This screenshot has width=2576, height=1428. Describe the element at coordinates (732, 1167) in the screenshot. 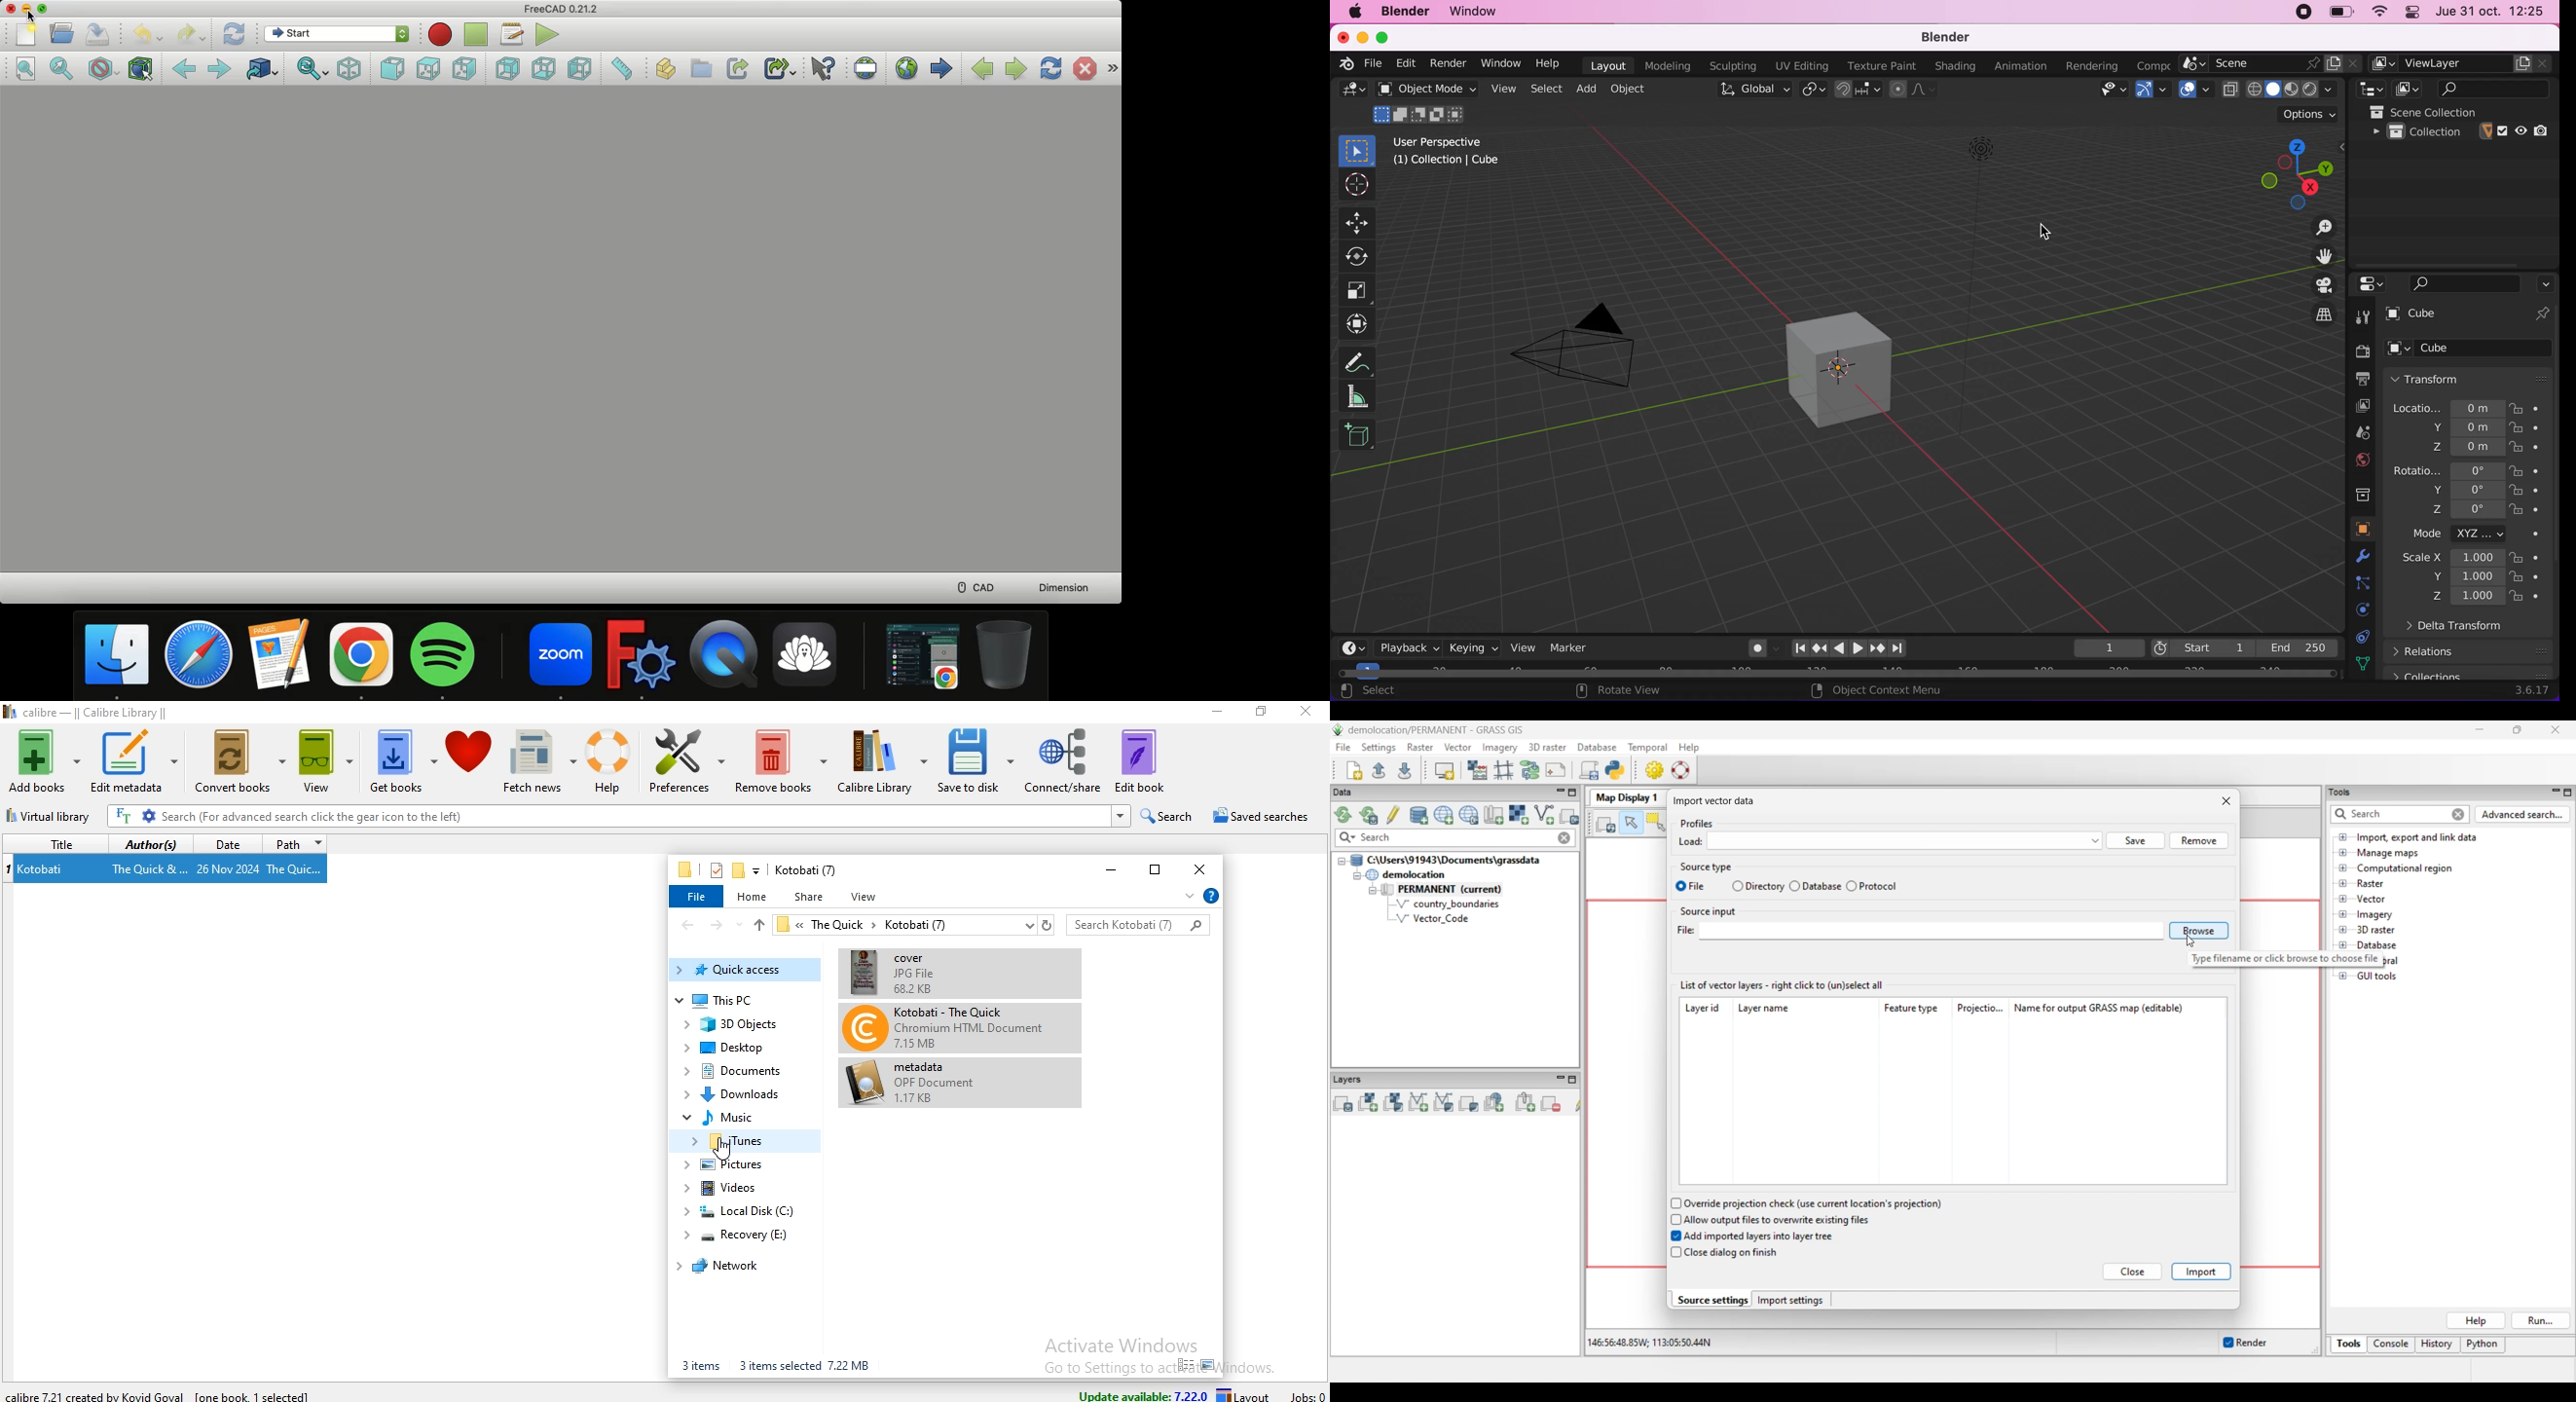

I see `pictures` at that location.